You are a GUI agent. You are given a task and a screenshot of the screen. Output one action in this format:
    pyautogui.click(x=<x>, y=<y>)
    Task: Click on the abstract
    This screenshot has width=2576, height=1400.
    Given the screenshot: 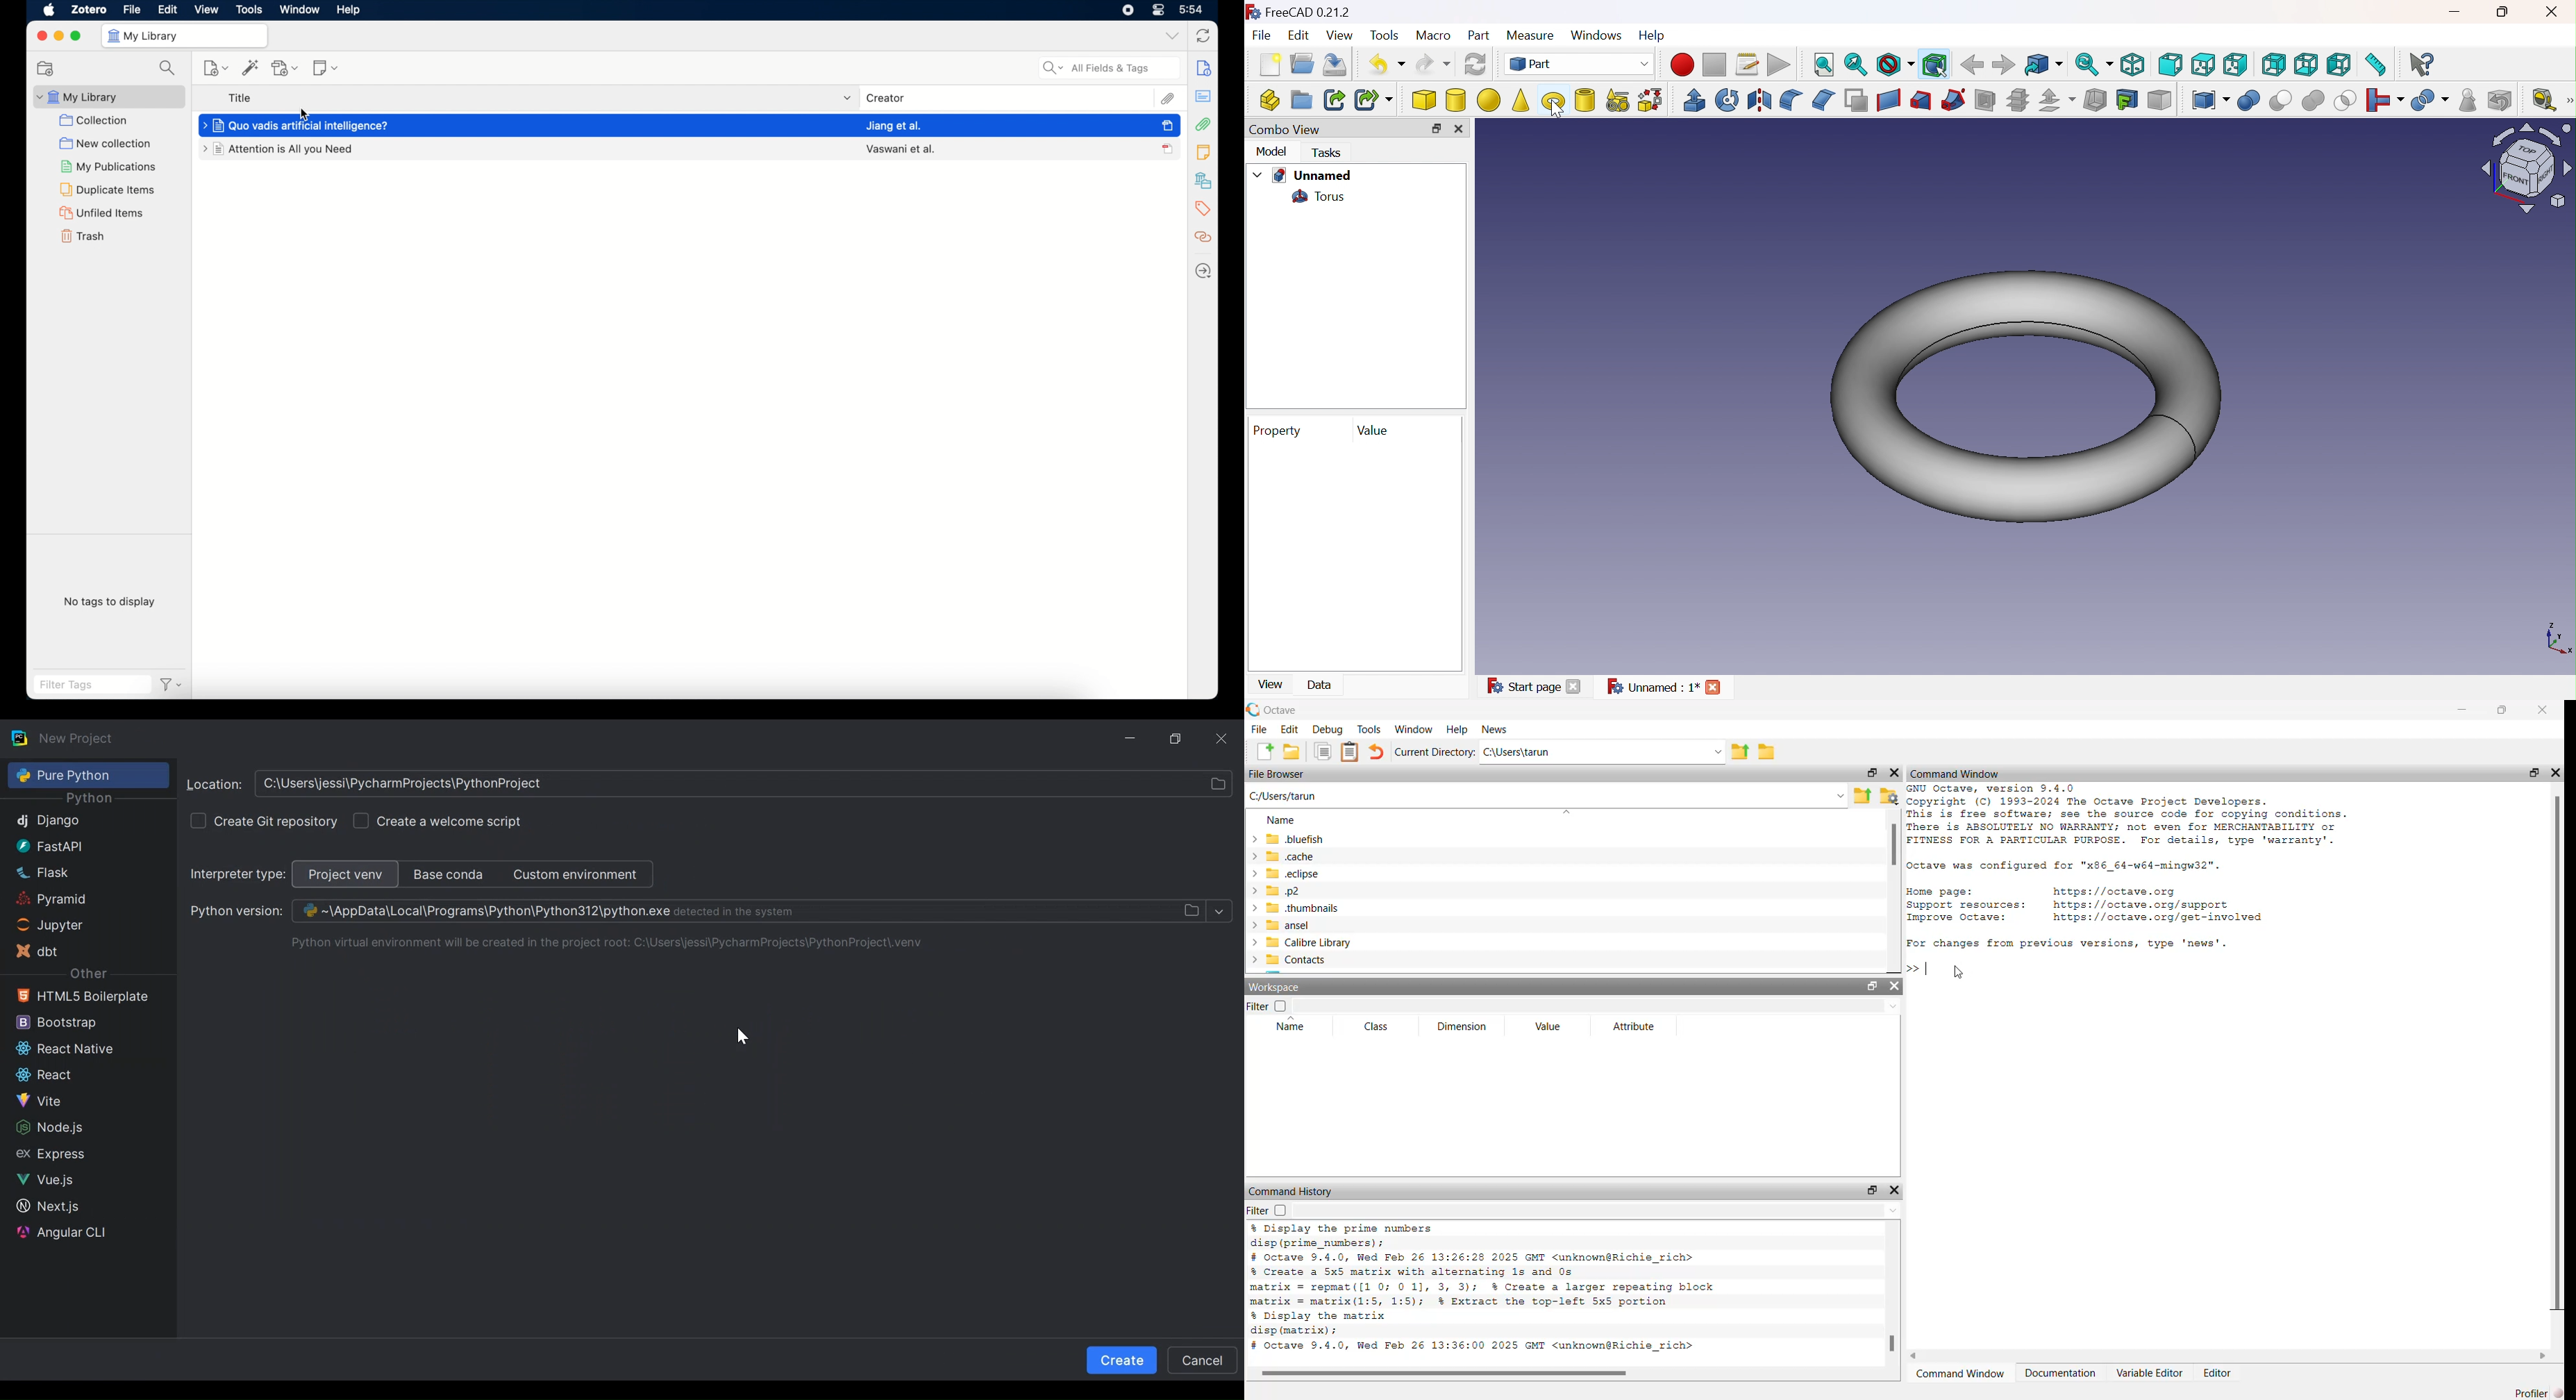 What is the action you would take?
    pyautogui.click(x=1203, y=96)
    